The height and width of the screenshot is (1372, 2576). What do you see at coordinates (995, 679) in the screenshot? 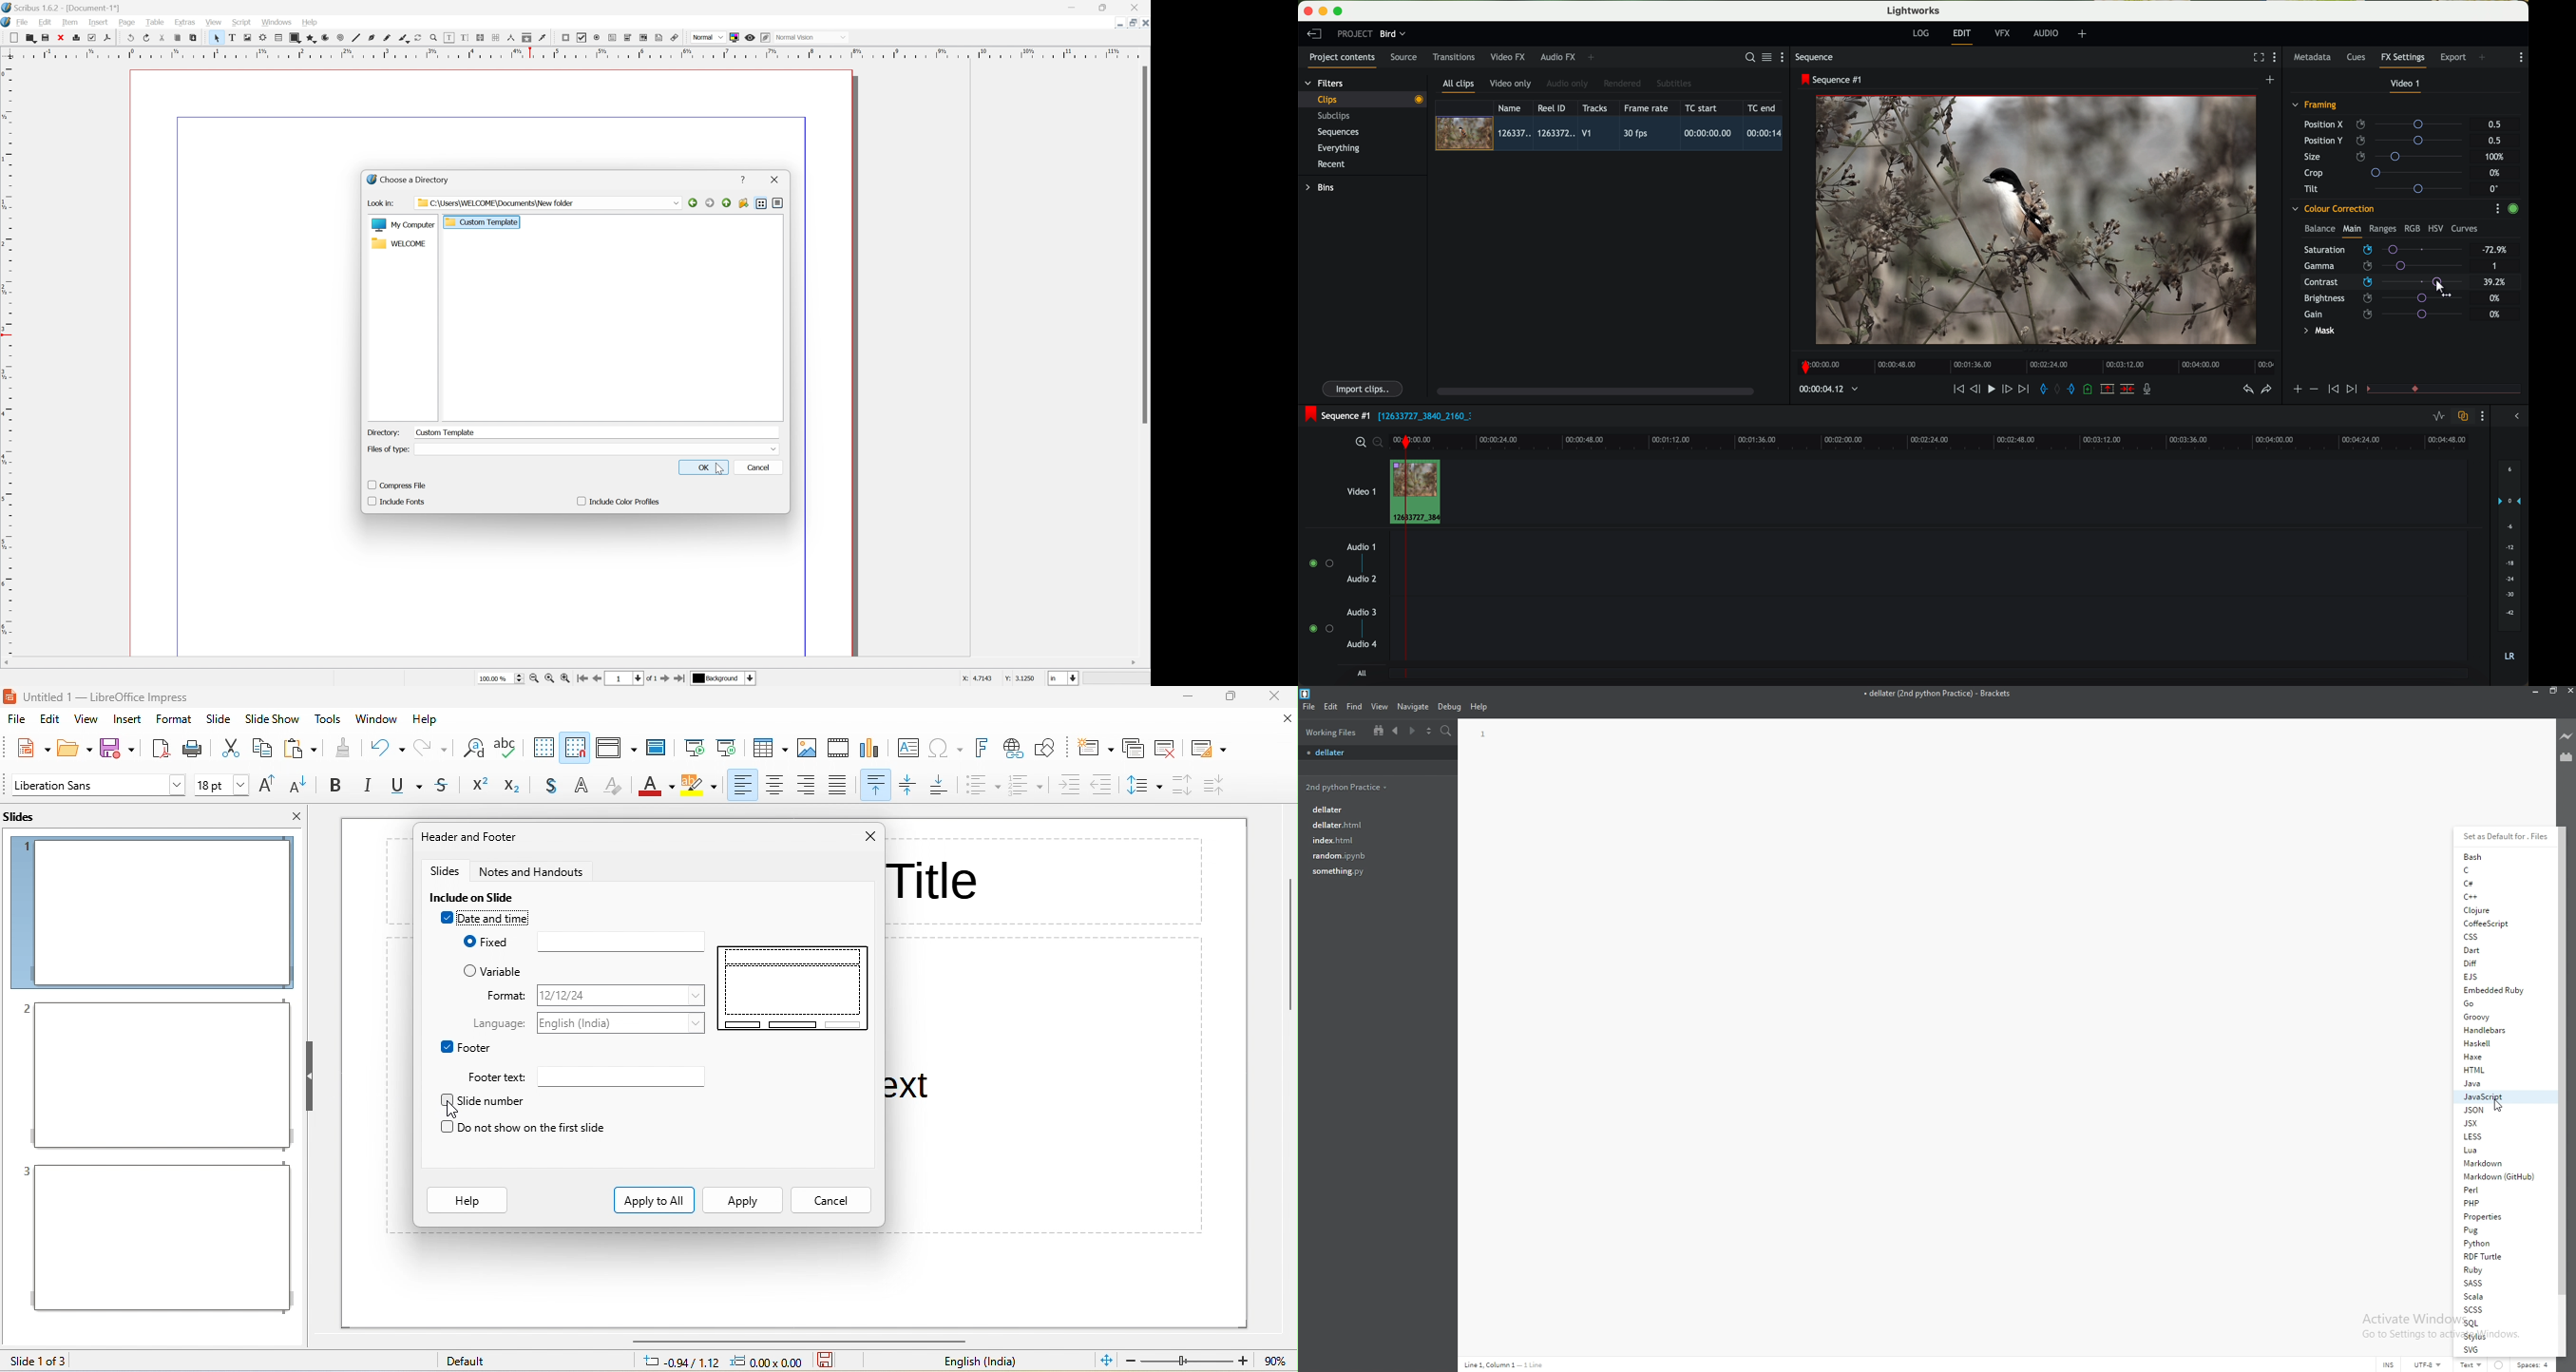
I see `X: 4.7143 Y: 3.1250` at bounding box center [995, 679].